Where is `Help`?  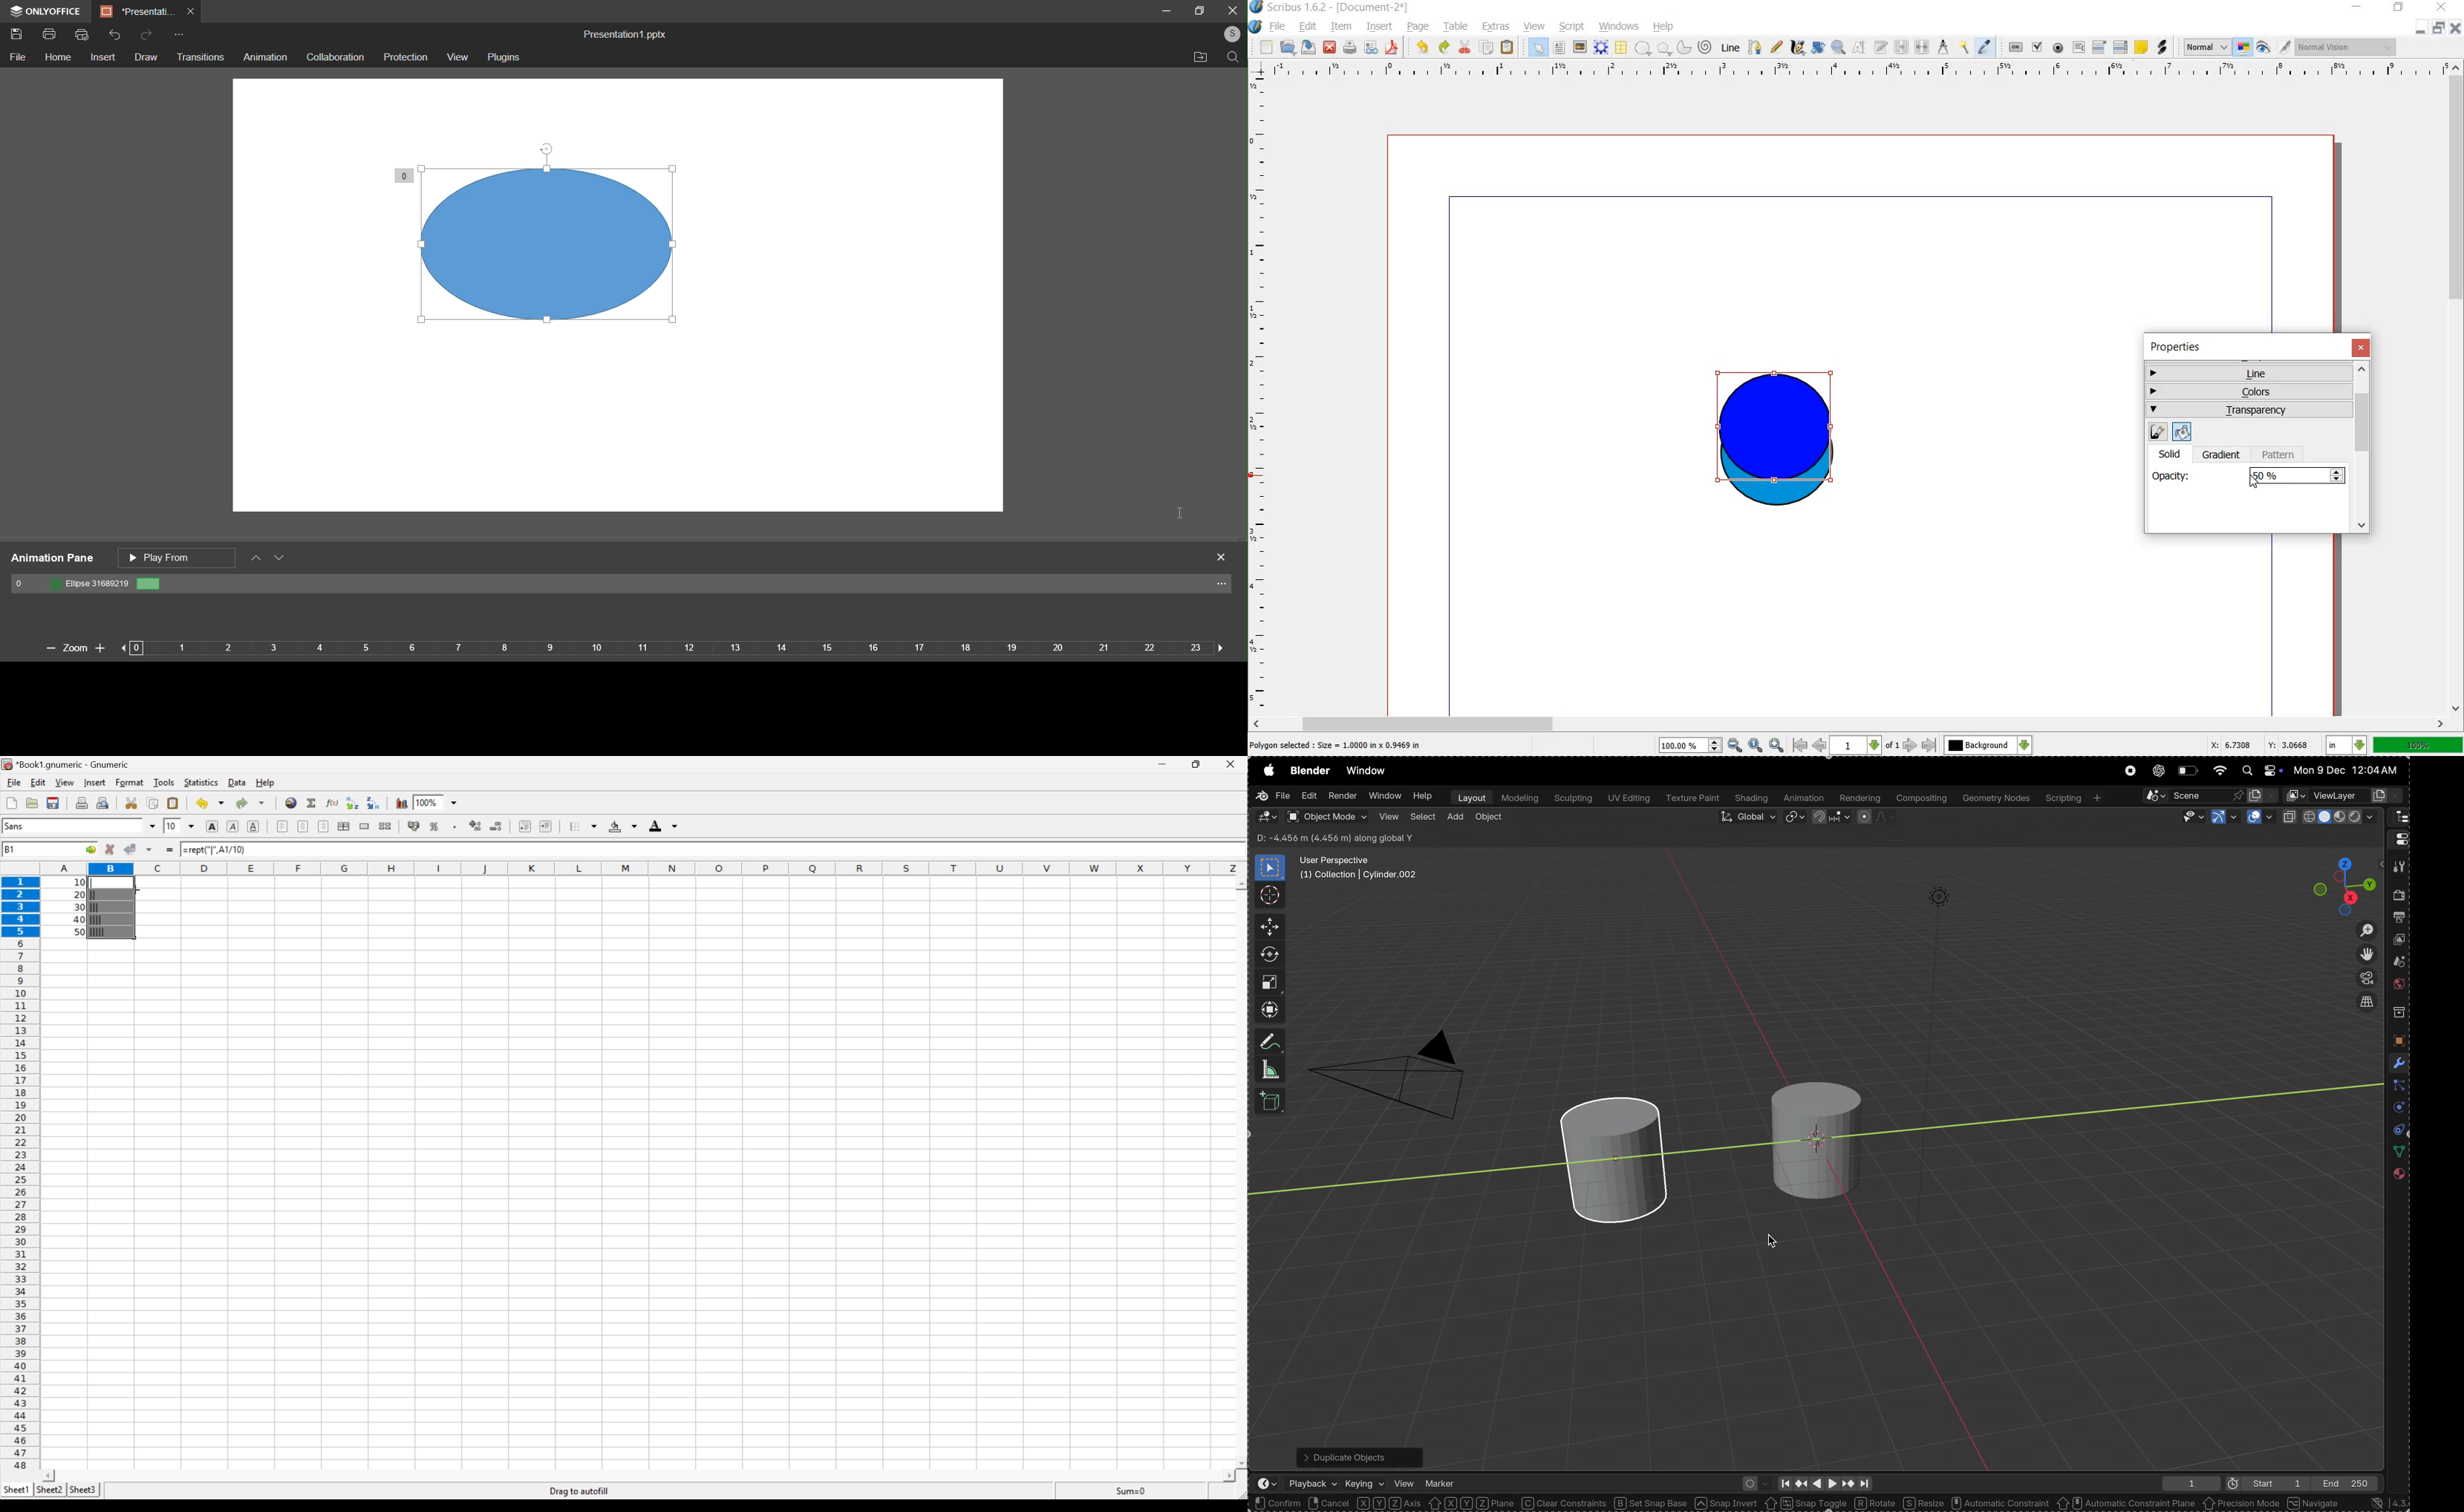 Help is located at coordinates (264, 782).